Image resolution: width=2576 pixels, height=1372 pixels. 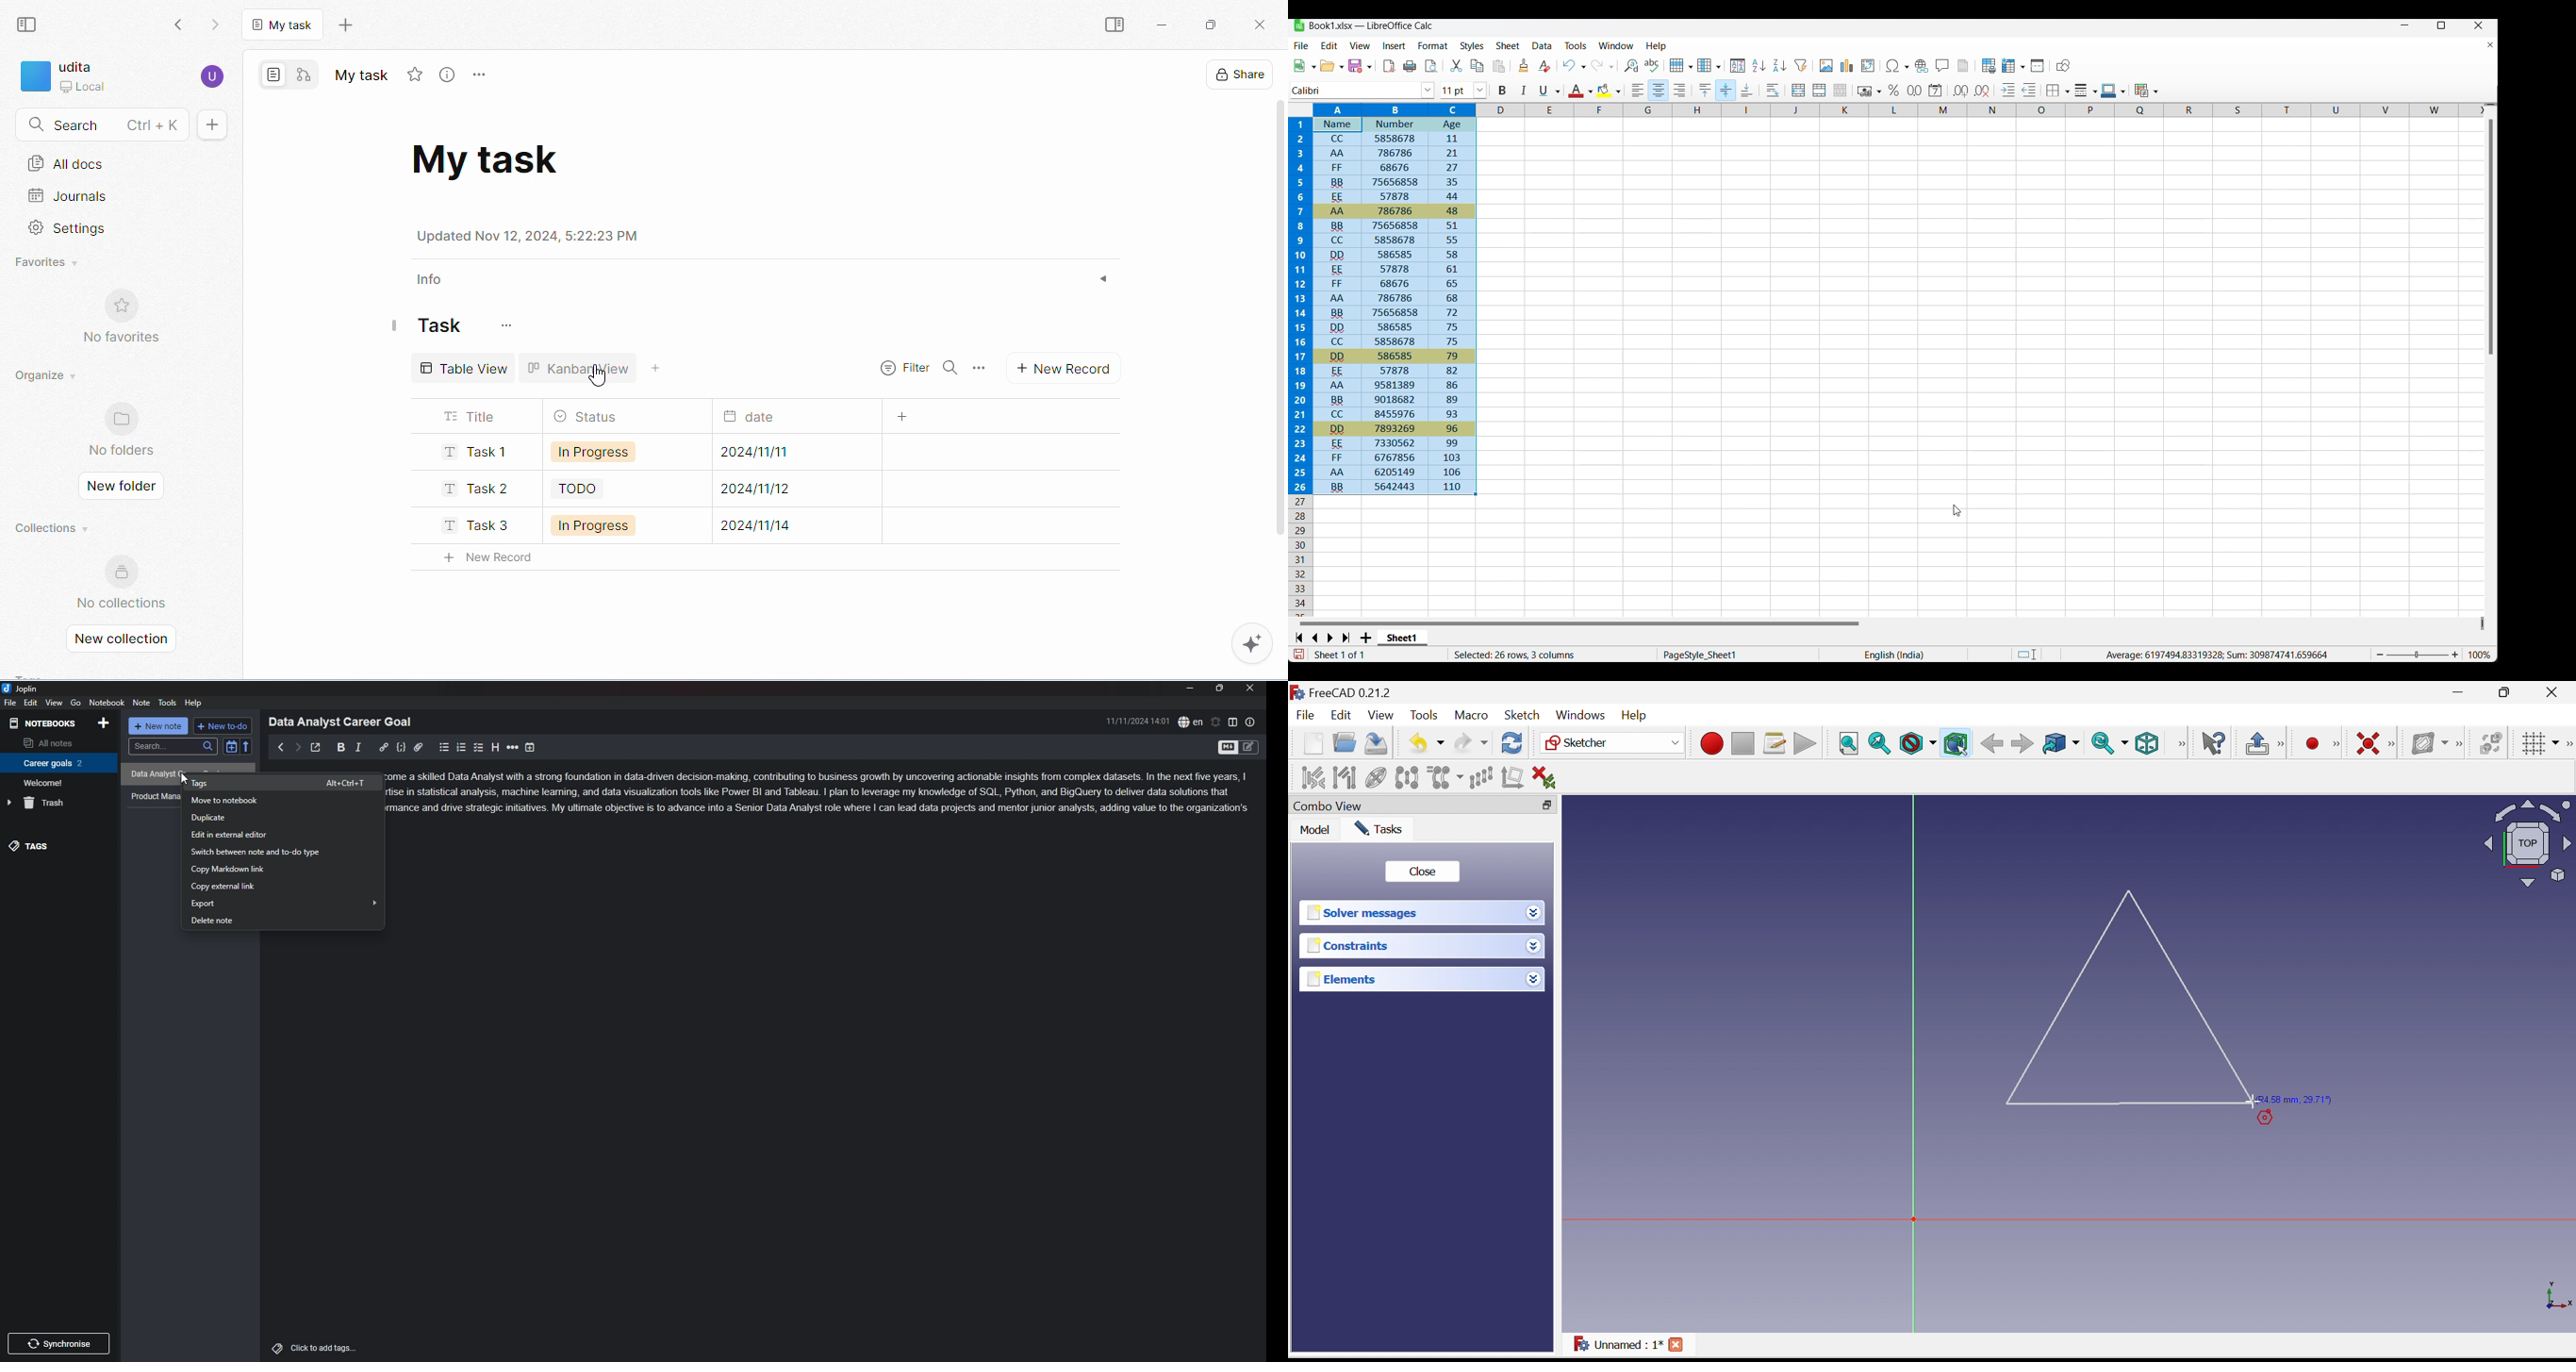 I want to click on joplin, so click(x=21, y=689).